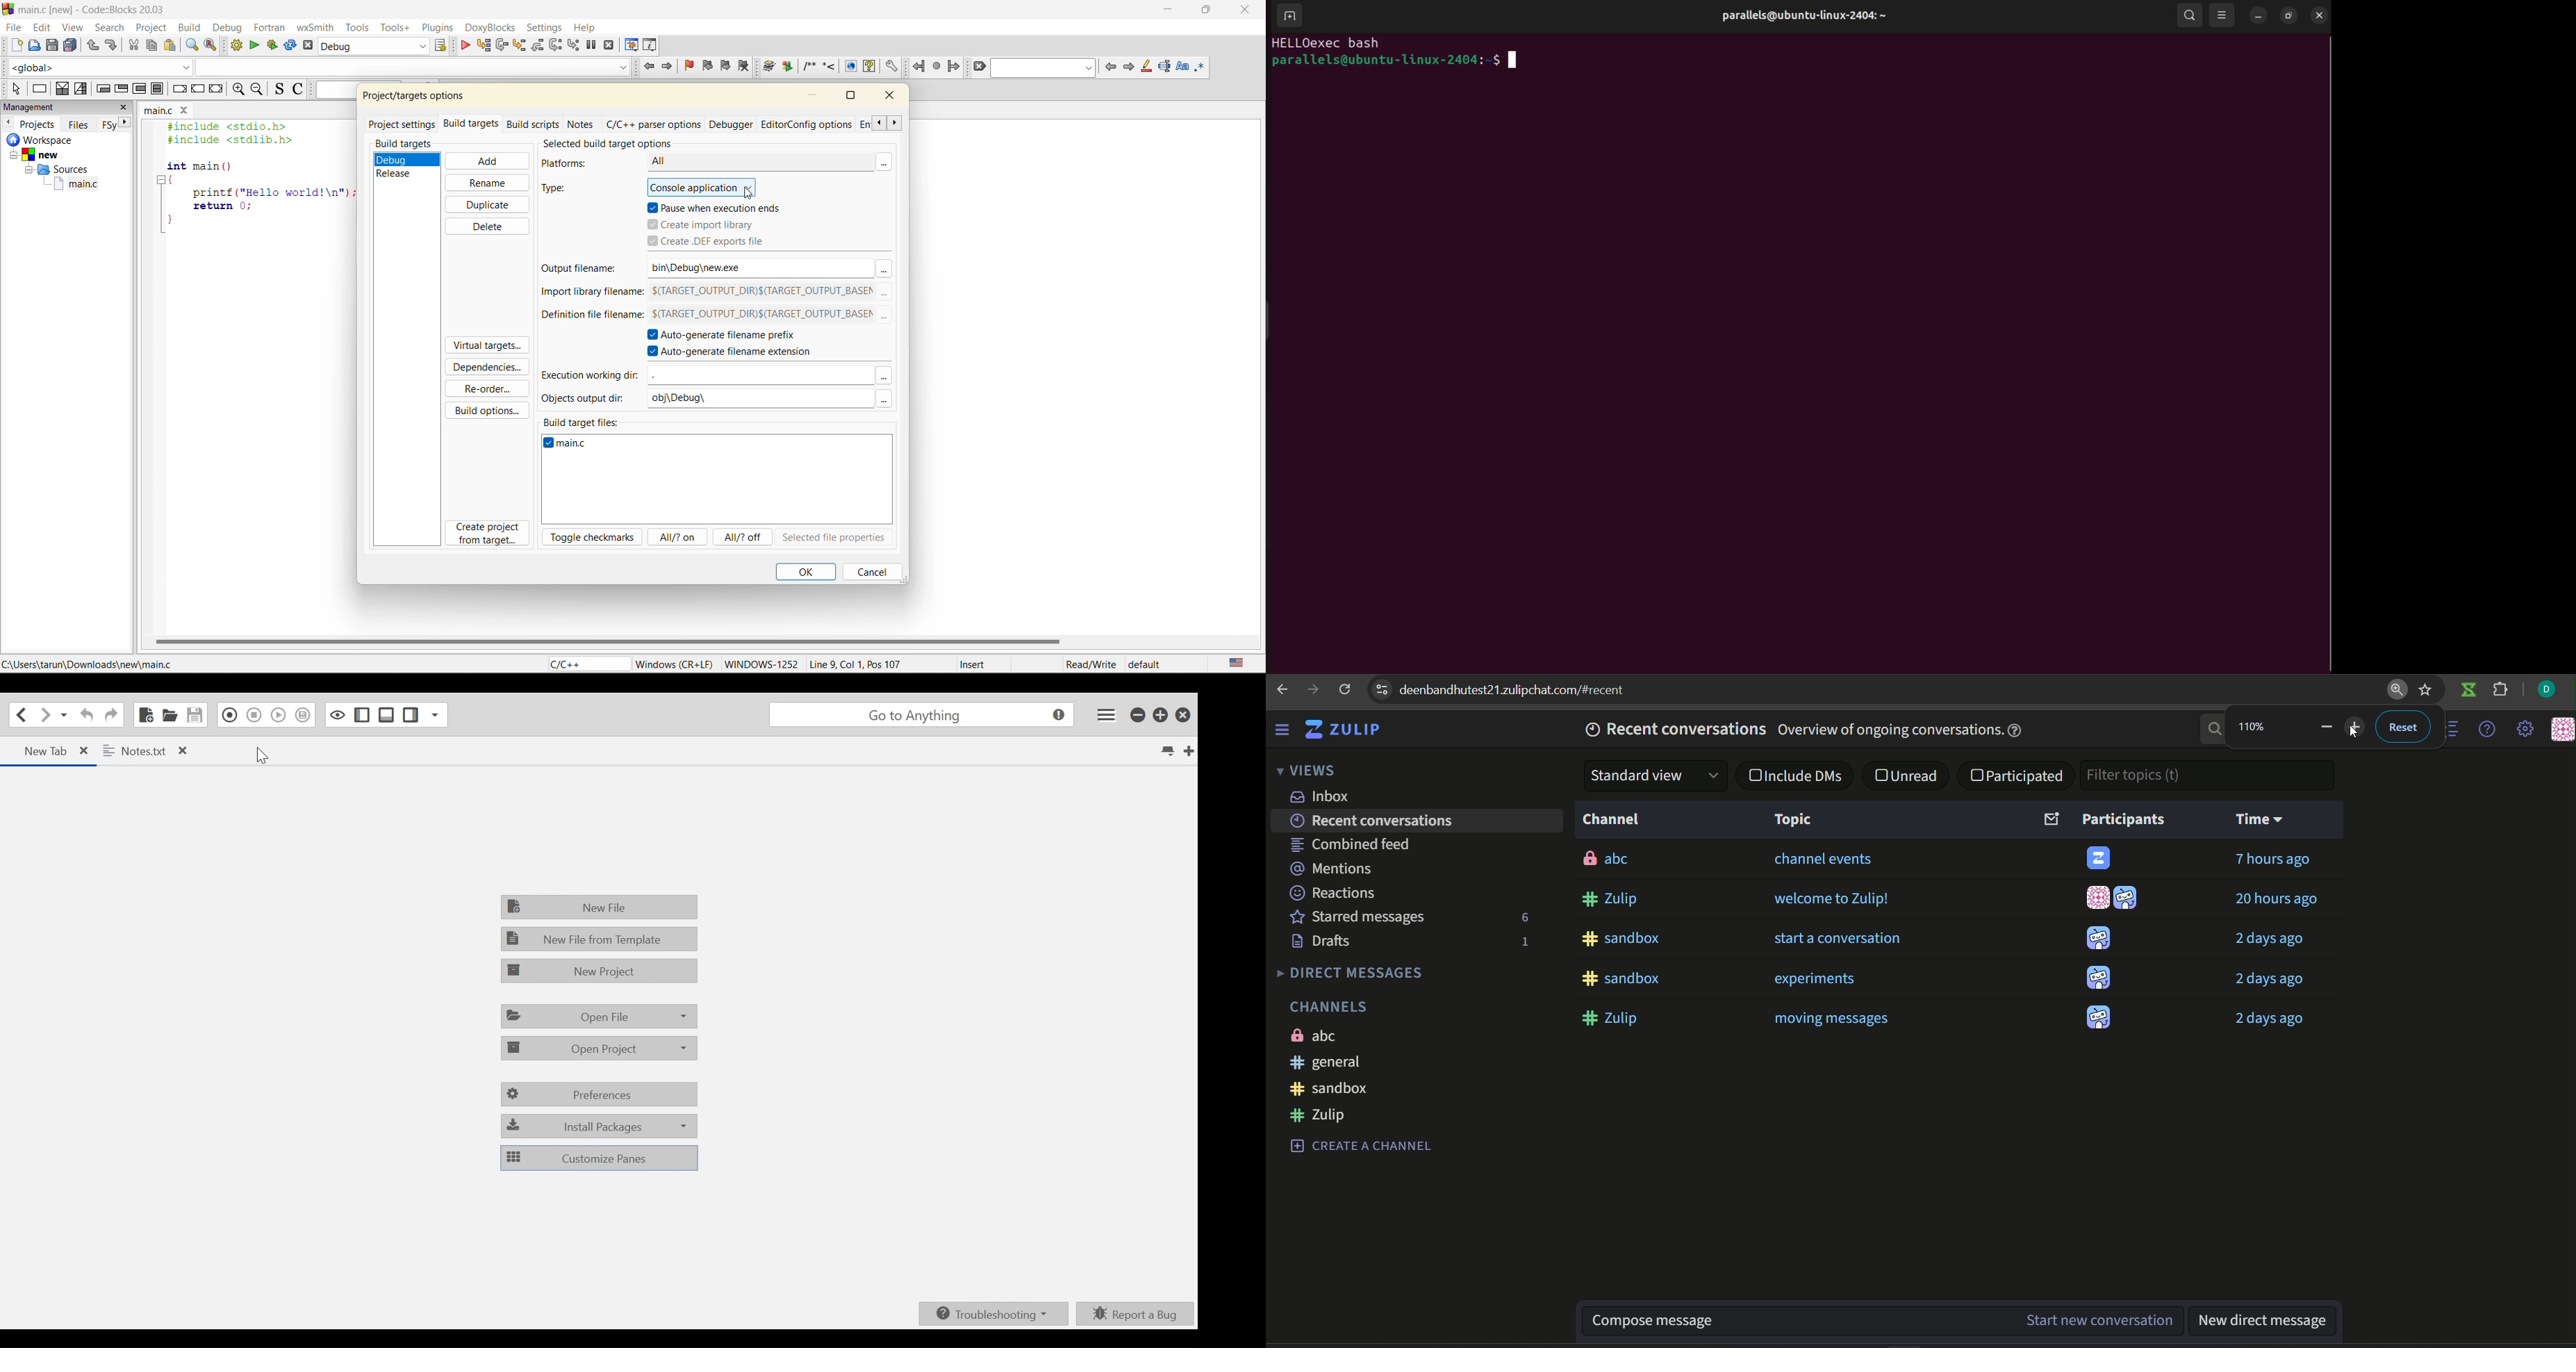 The height and width of the screenshot is (1372, 2576). I want to click on #sandbox, so click(1335, 1090).